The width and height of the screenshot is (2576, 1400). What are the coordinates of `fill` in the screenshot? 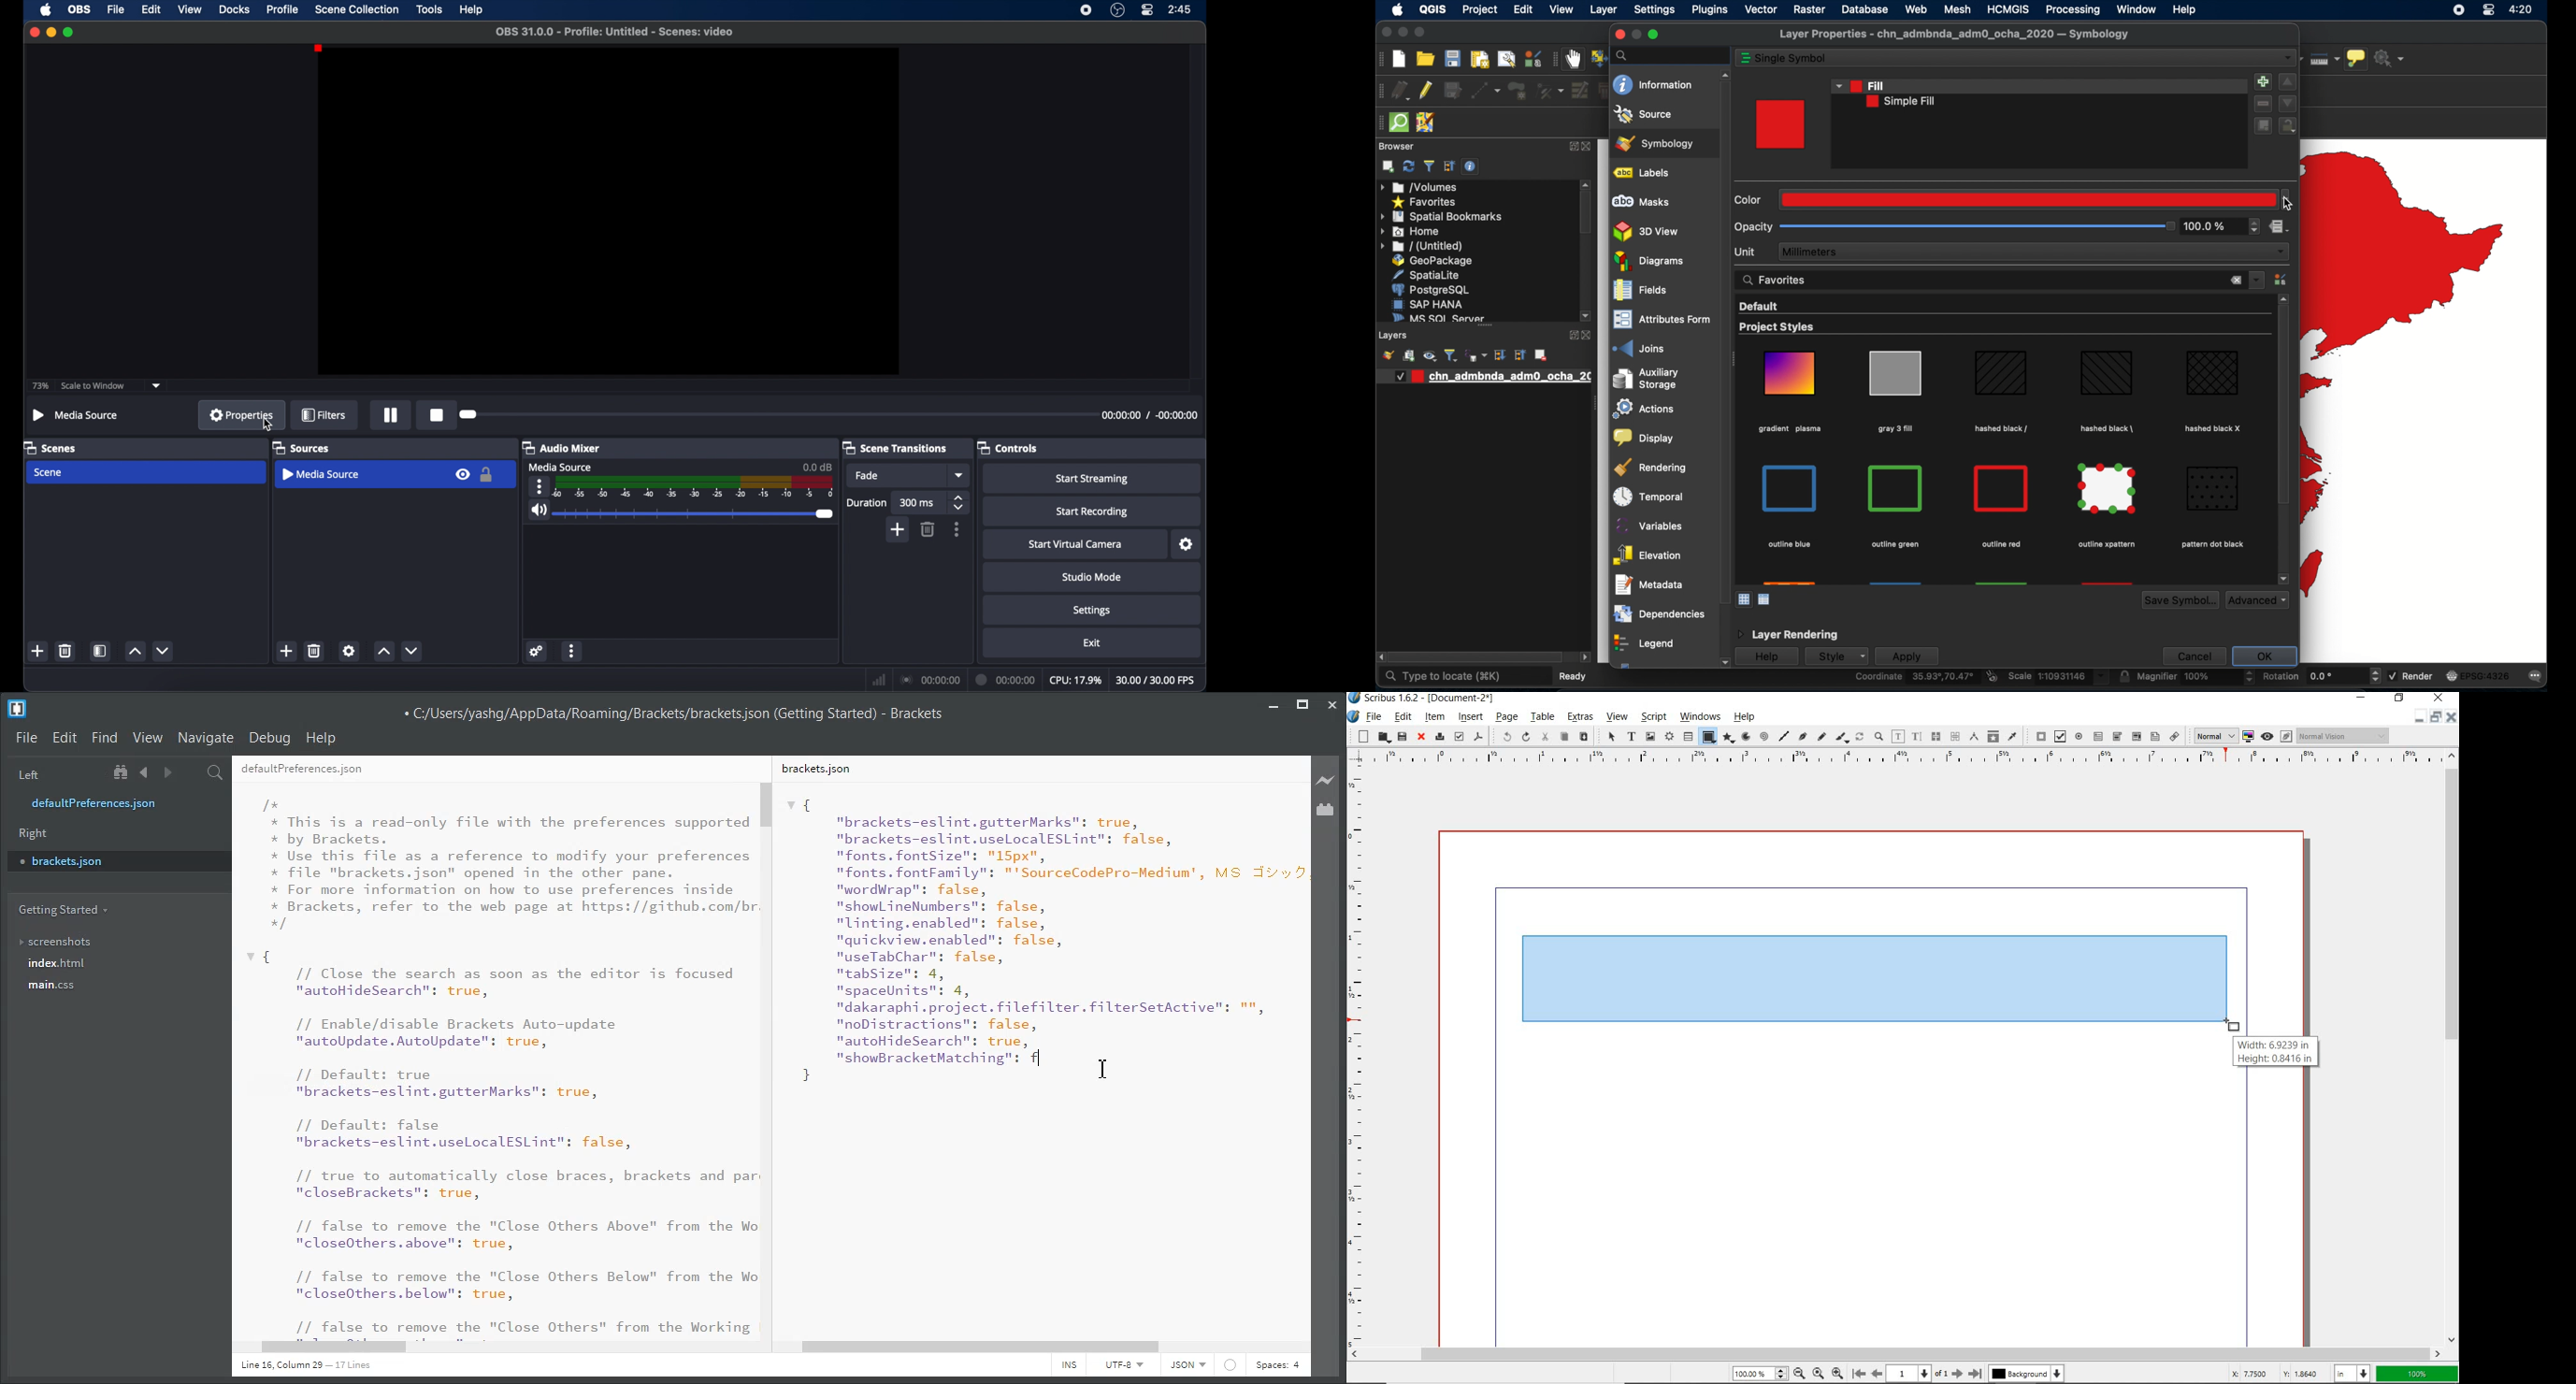 It's located at (1859, 85).